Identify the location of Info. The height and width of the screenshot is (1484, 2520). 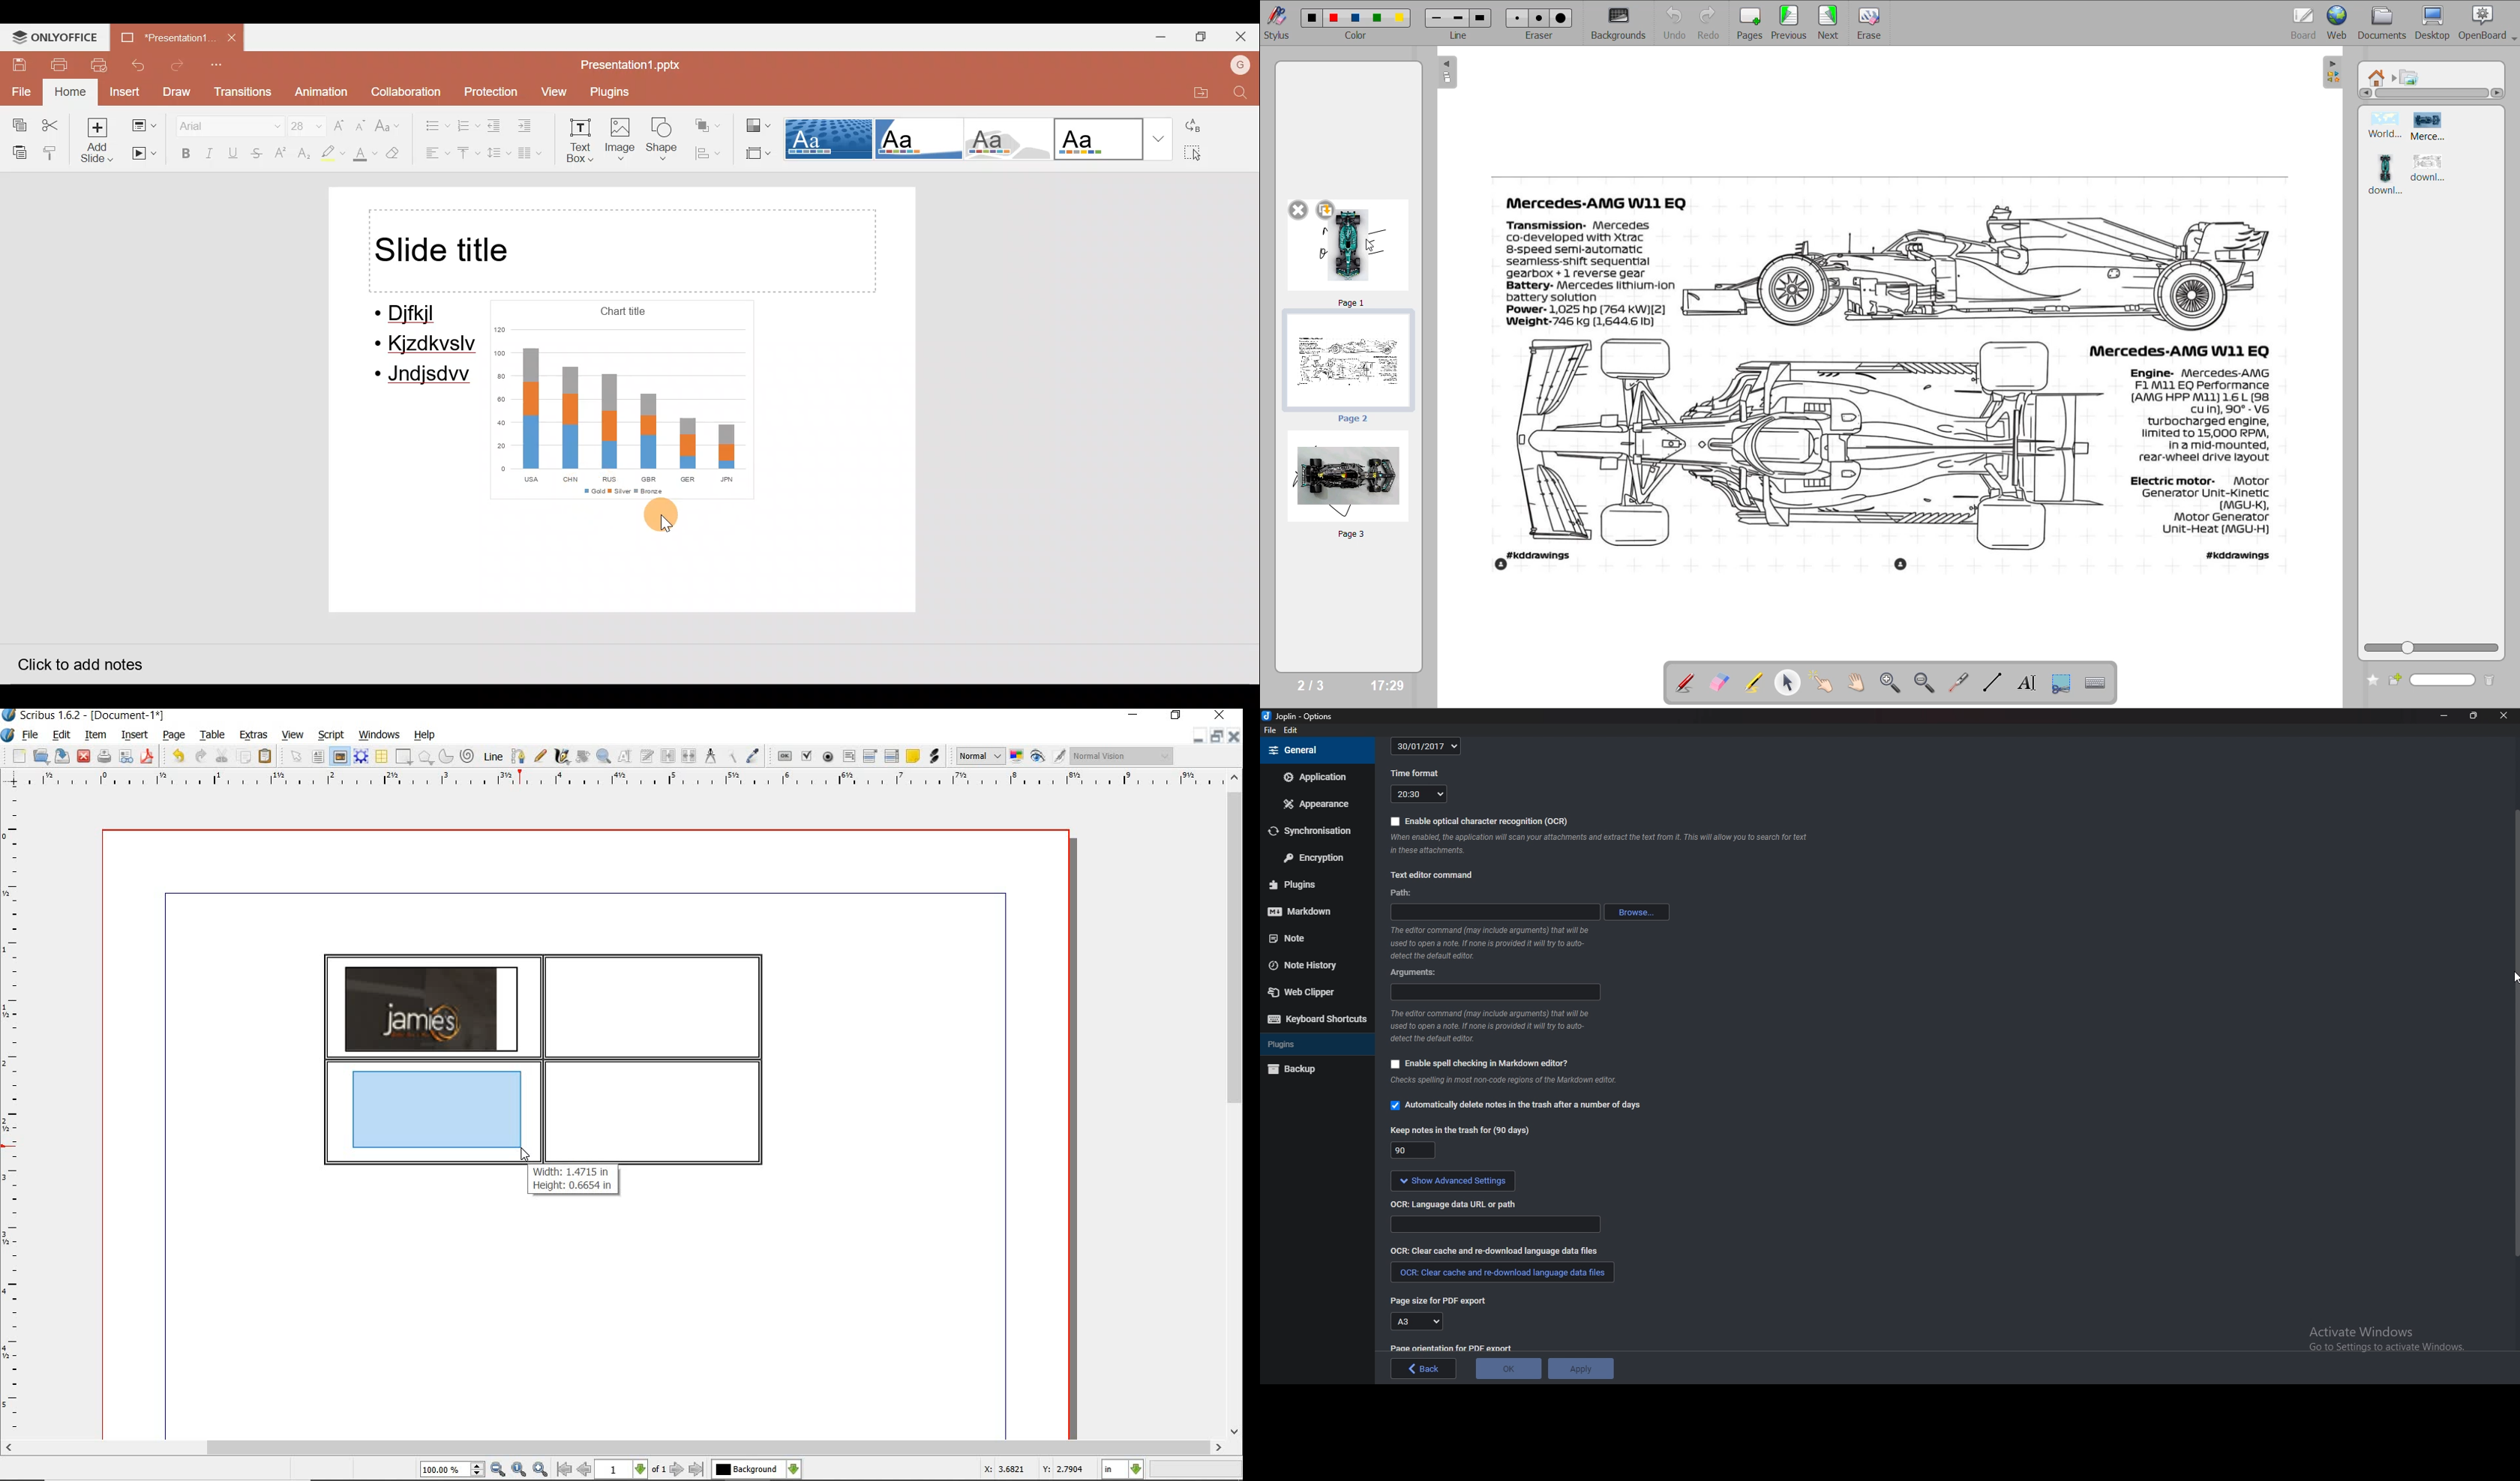
(1496, 1028).